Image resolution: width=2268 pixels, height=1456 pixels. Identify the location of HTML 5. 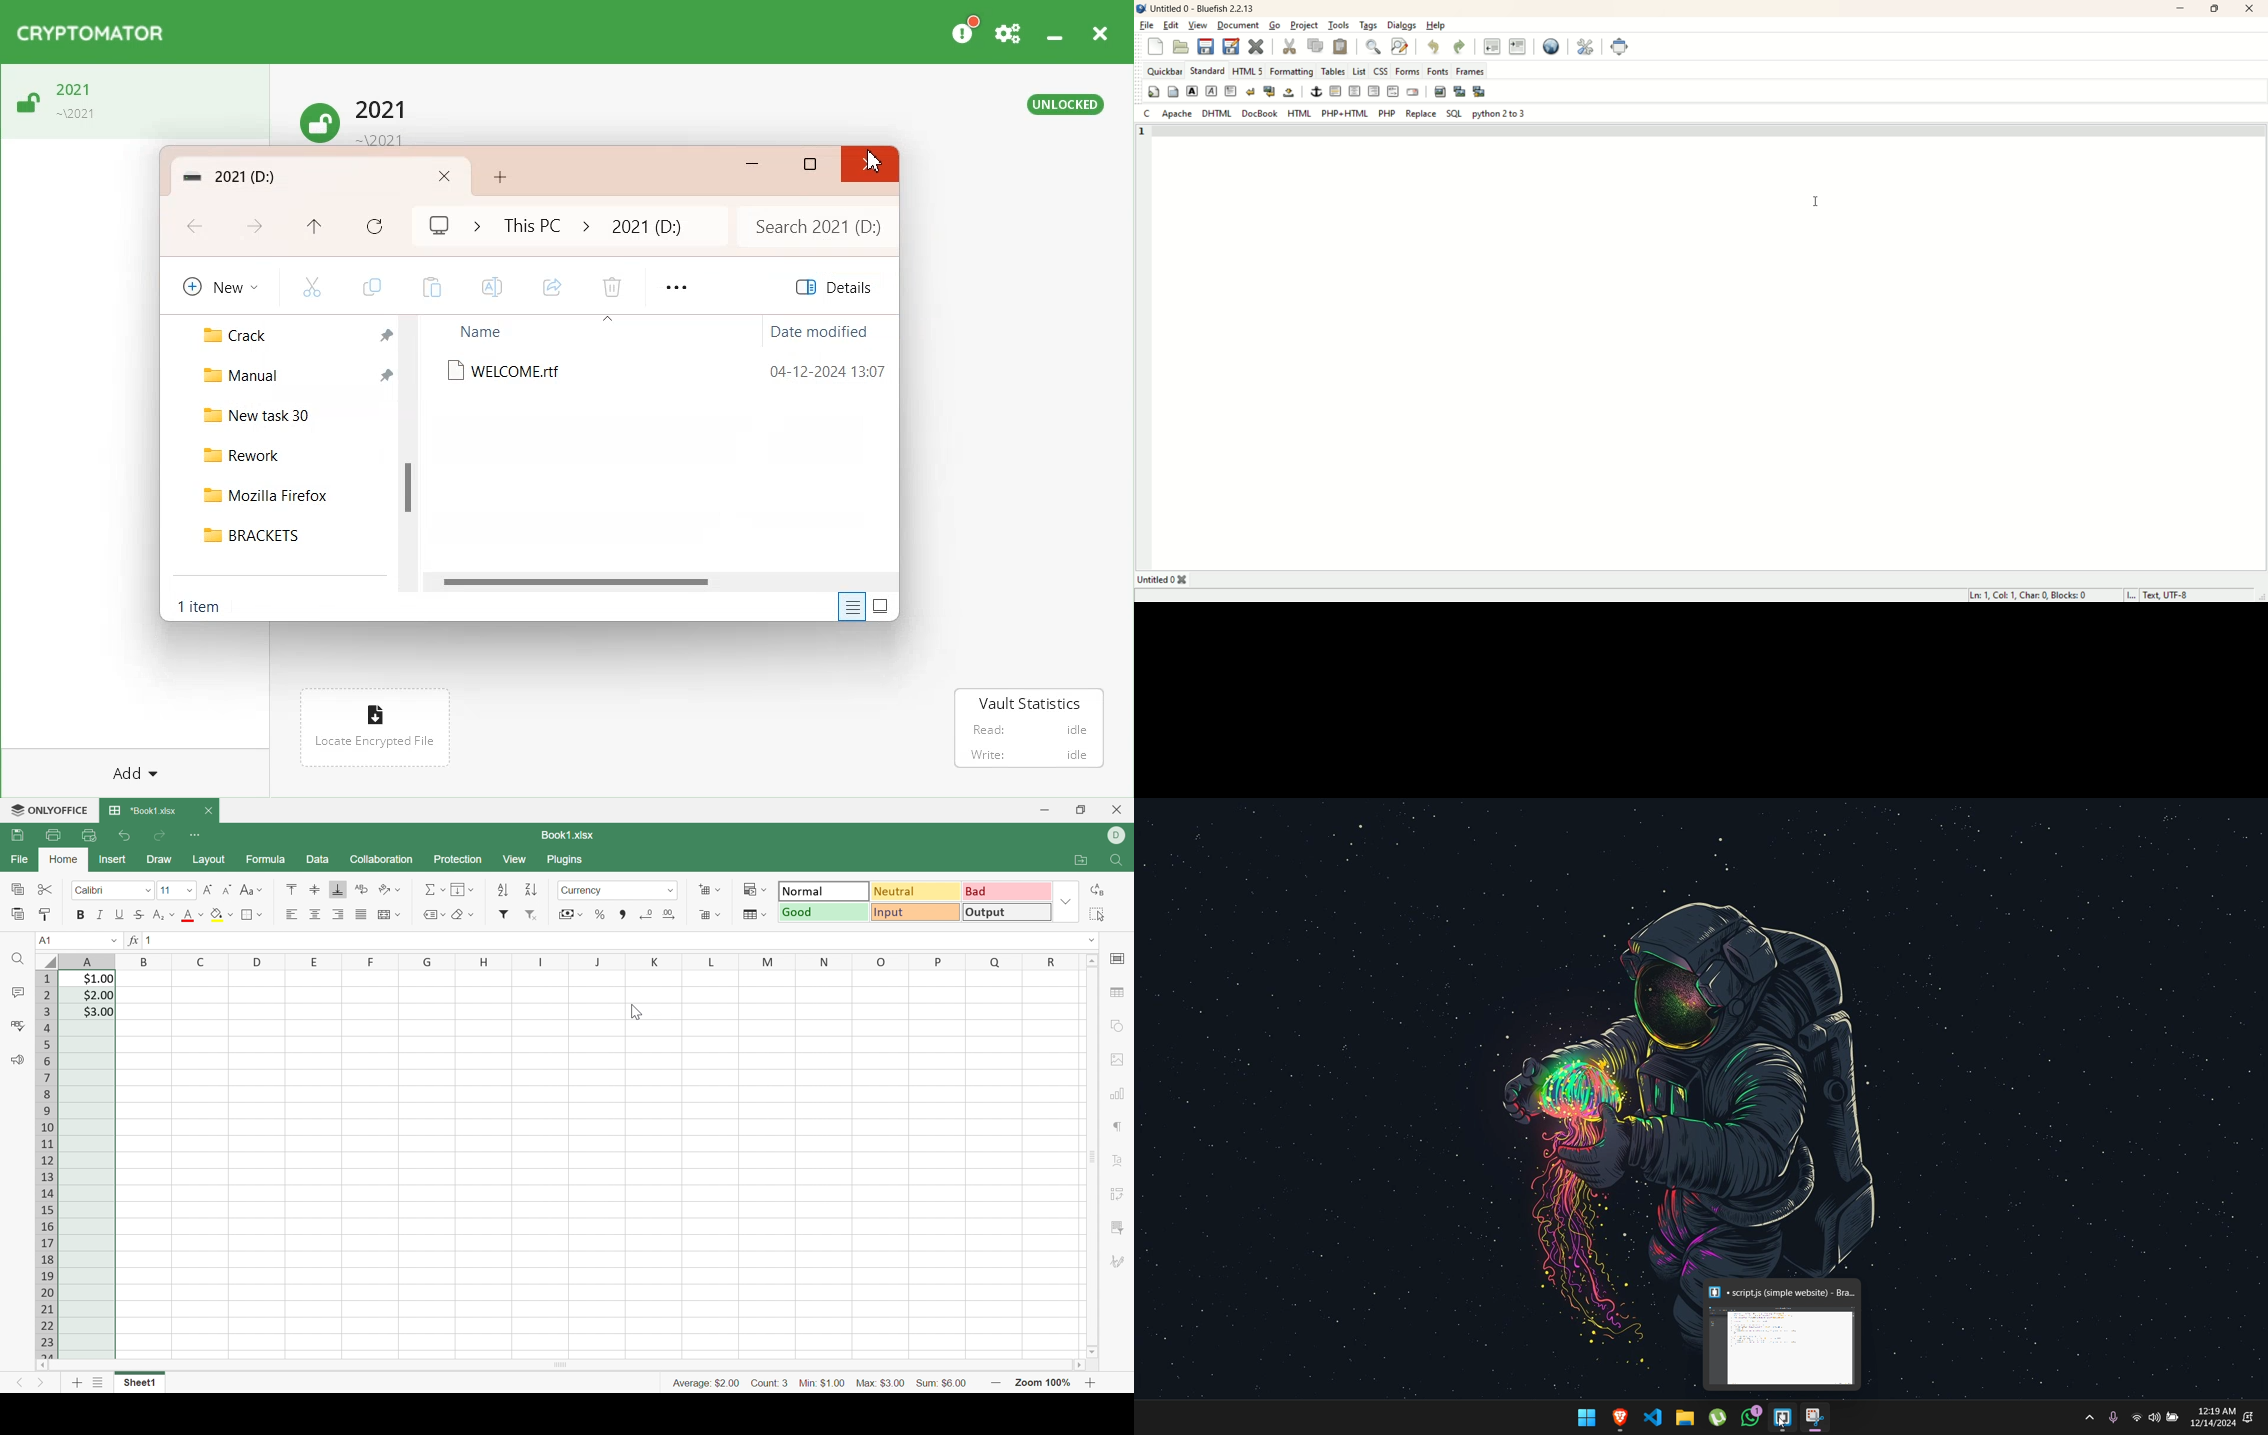
(1250, 71).